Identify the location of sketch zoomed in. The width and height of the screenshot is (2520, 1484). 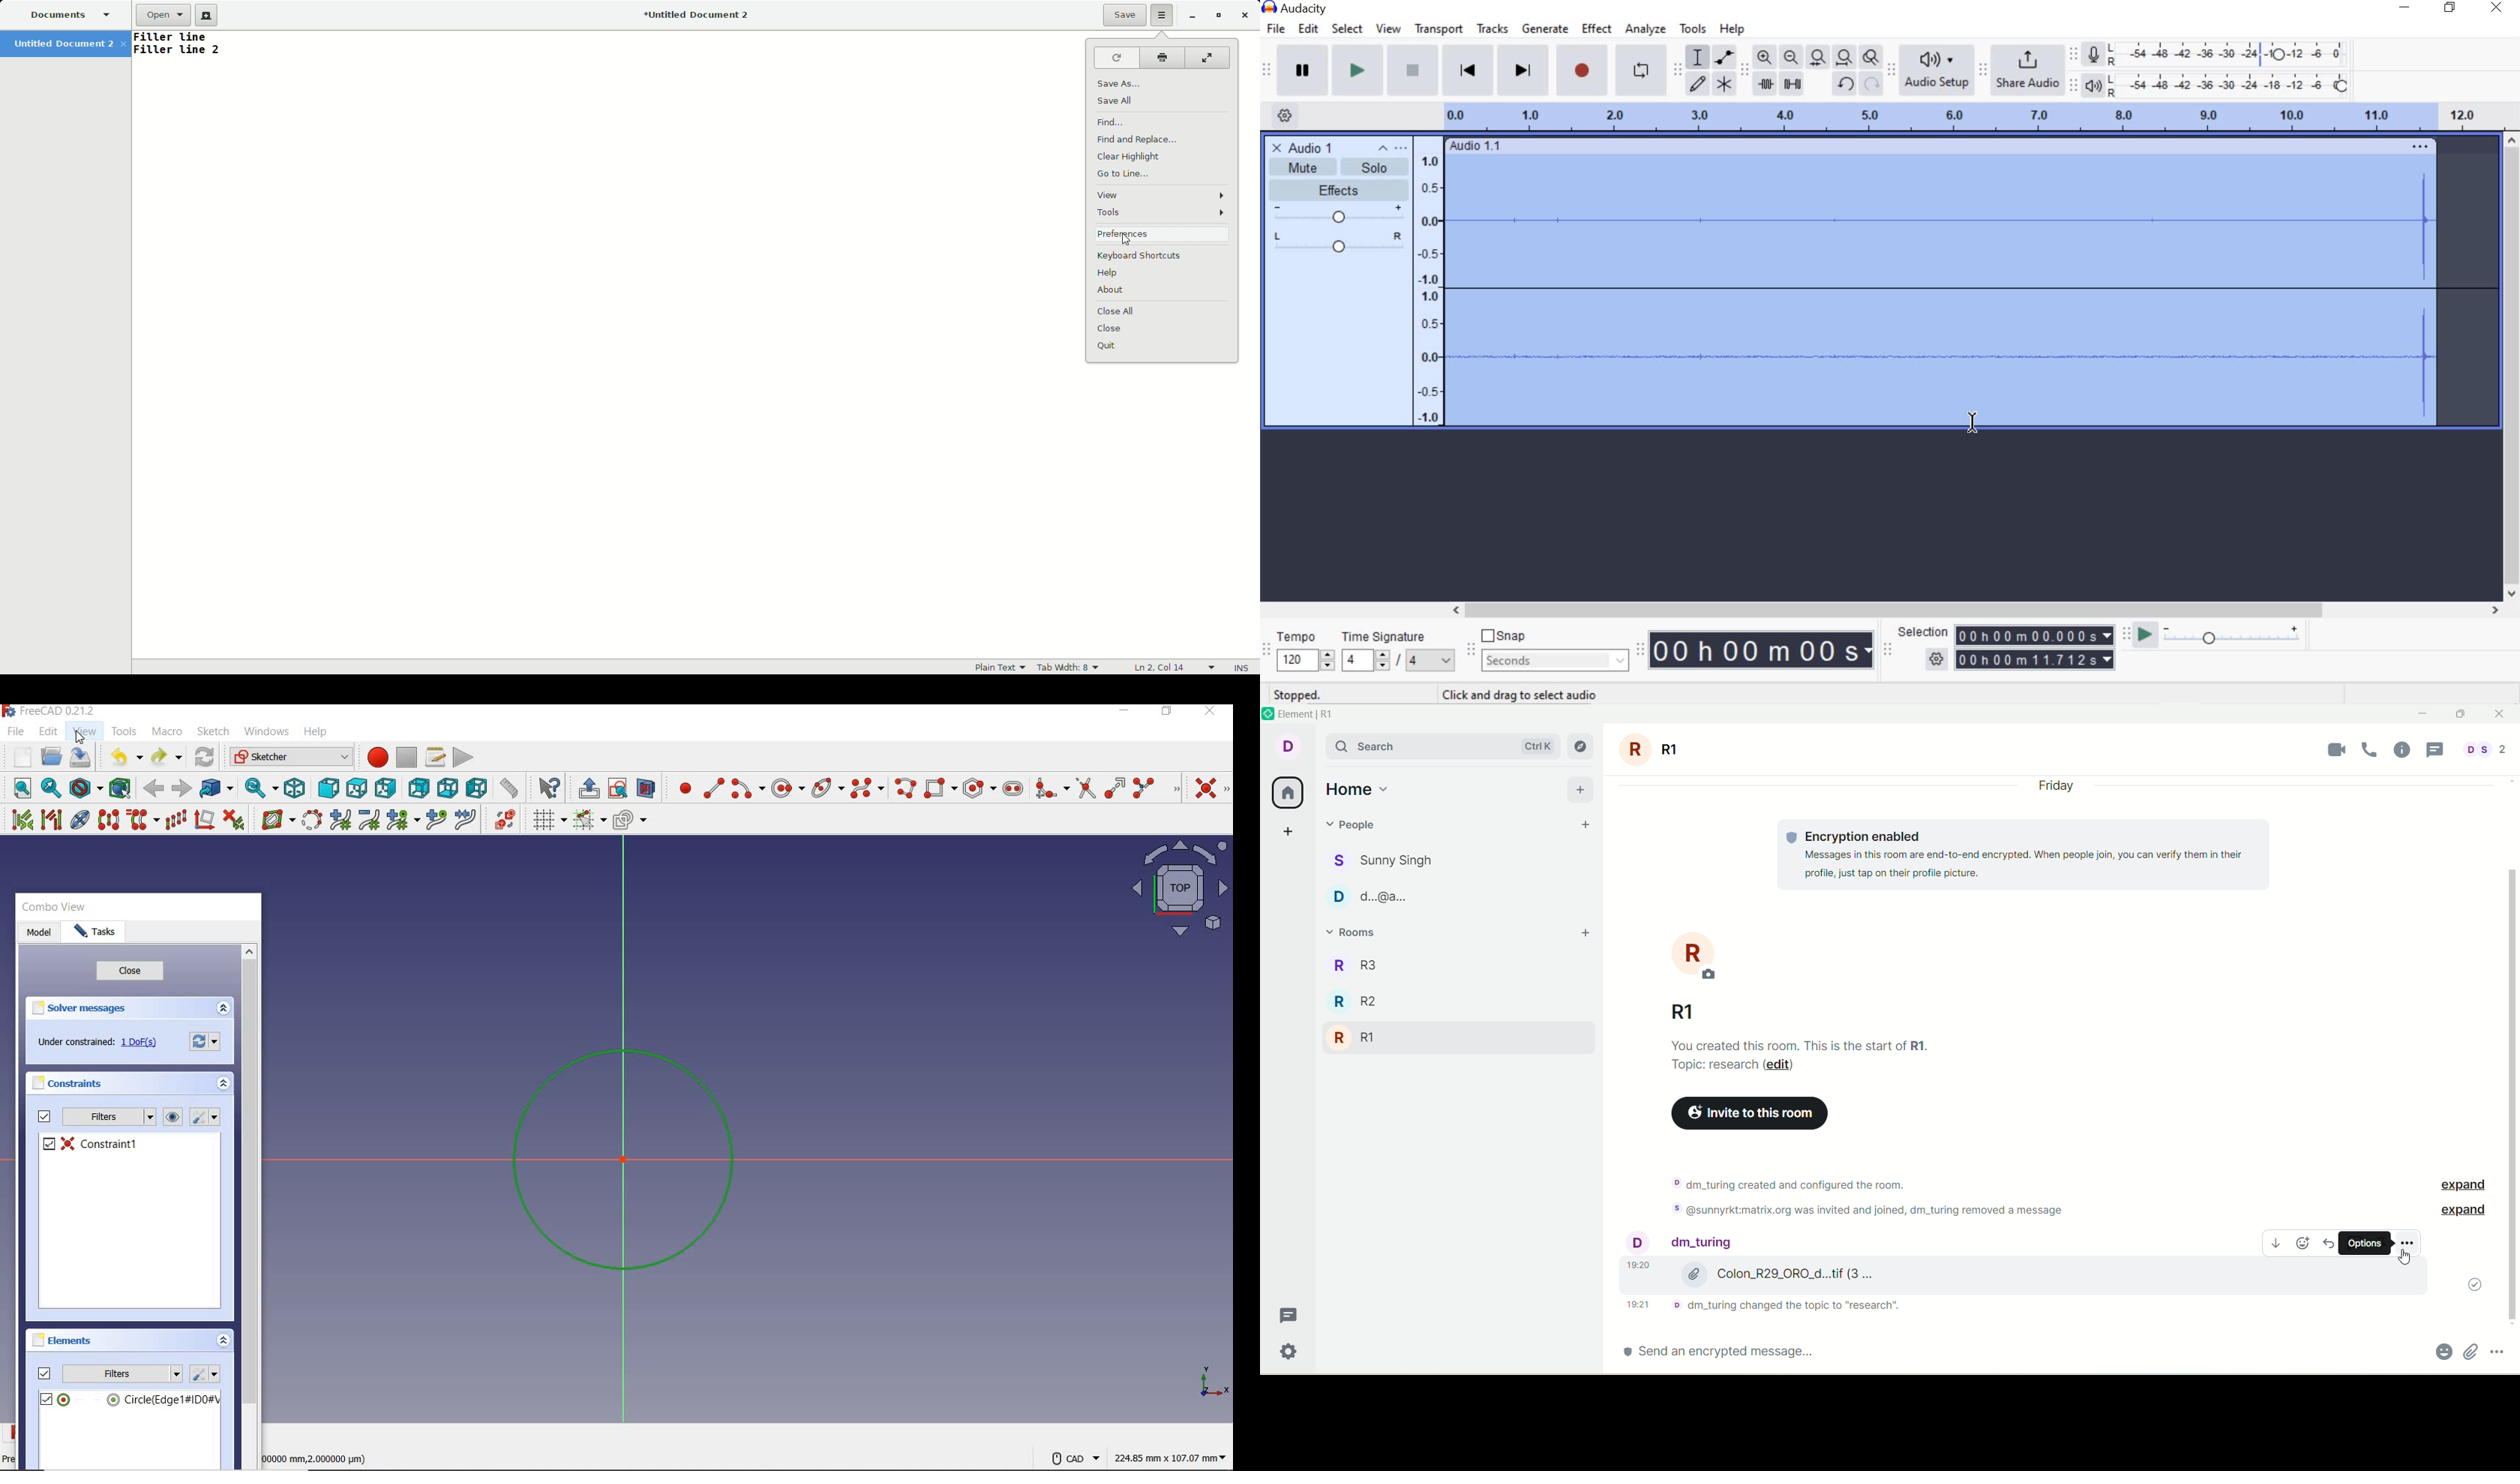
(635, 1161).